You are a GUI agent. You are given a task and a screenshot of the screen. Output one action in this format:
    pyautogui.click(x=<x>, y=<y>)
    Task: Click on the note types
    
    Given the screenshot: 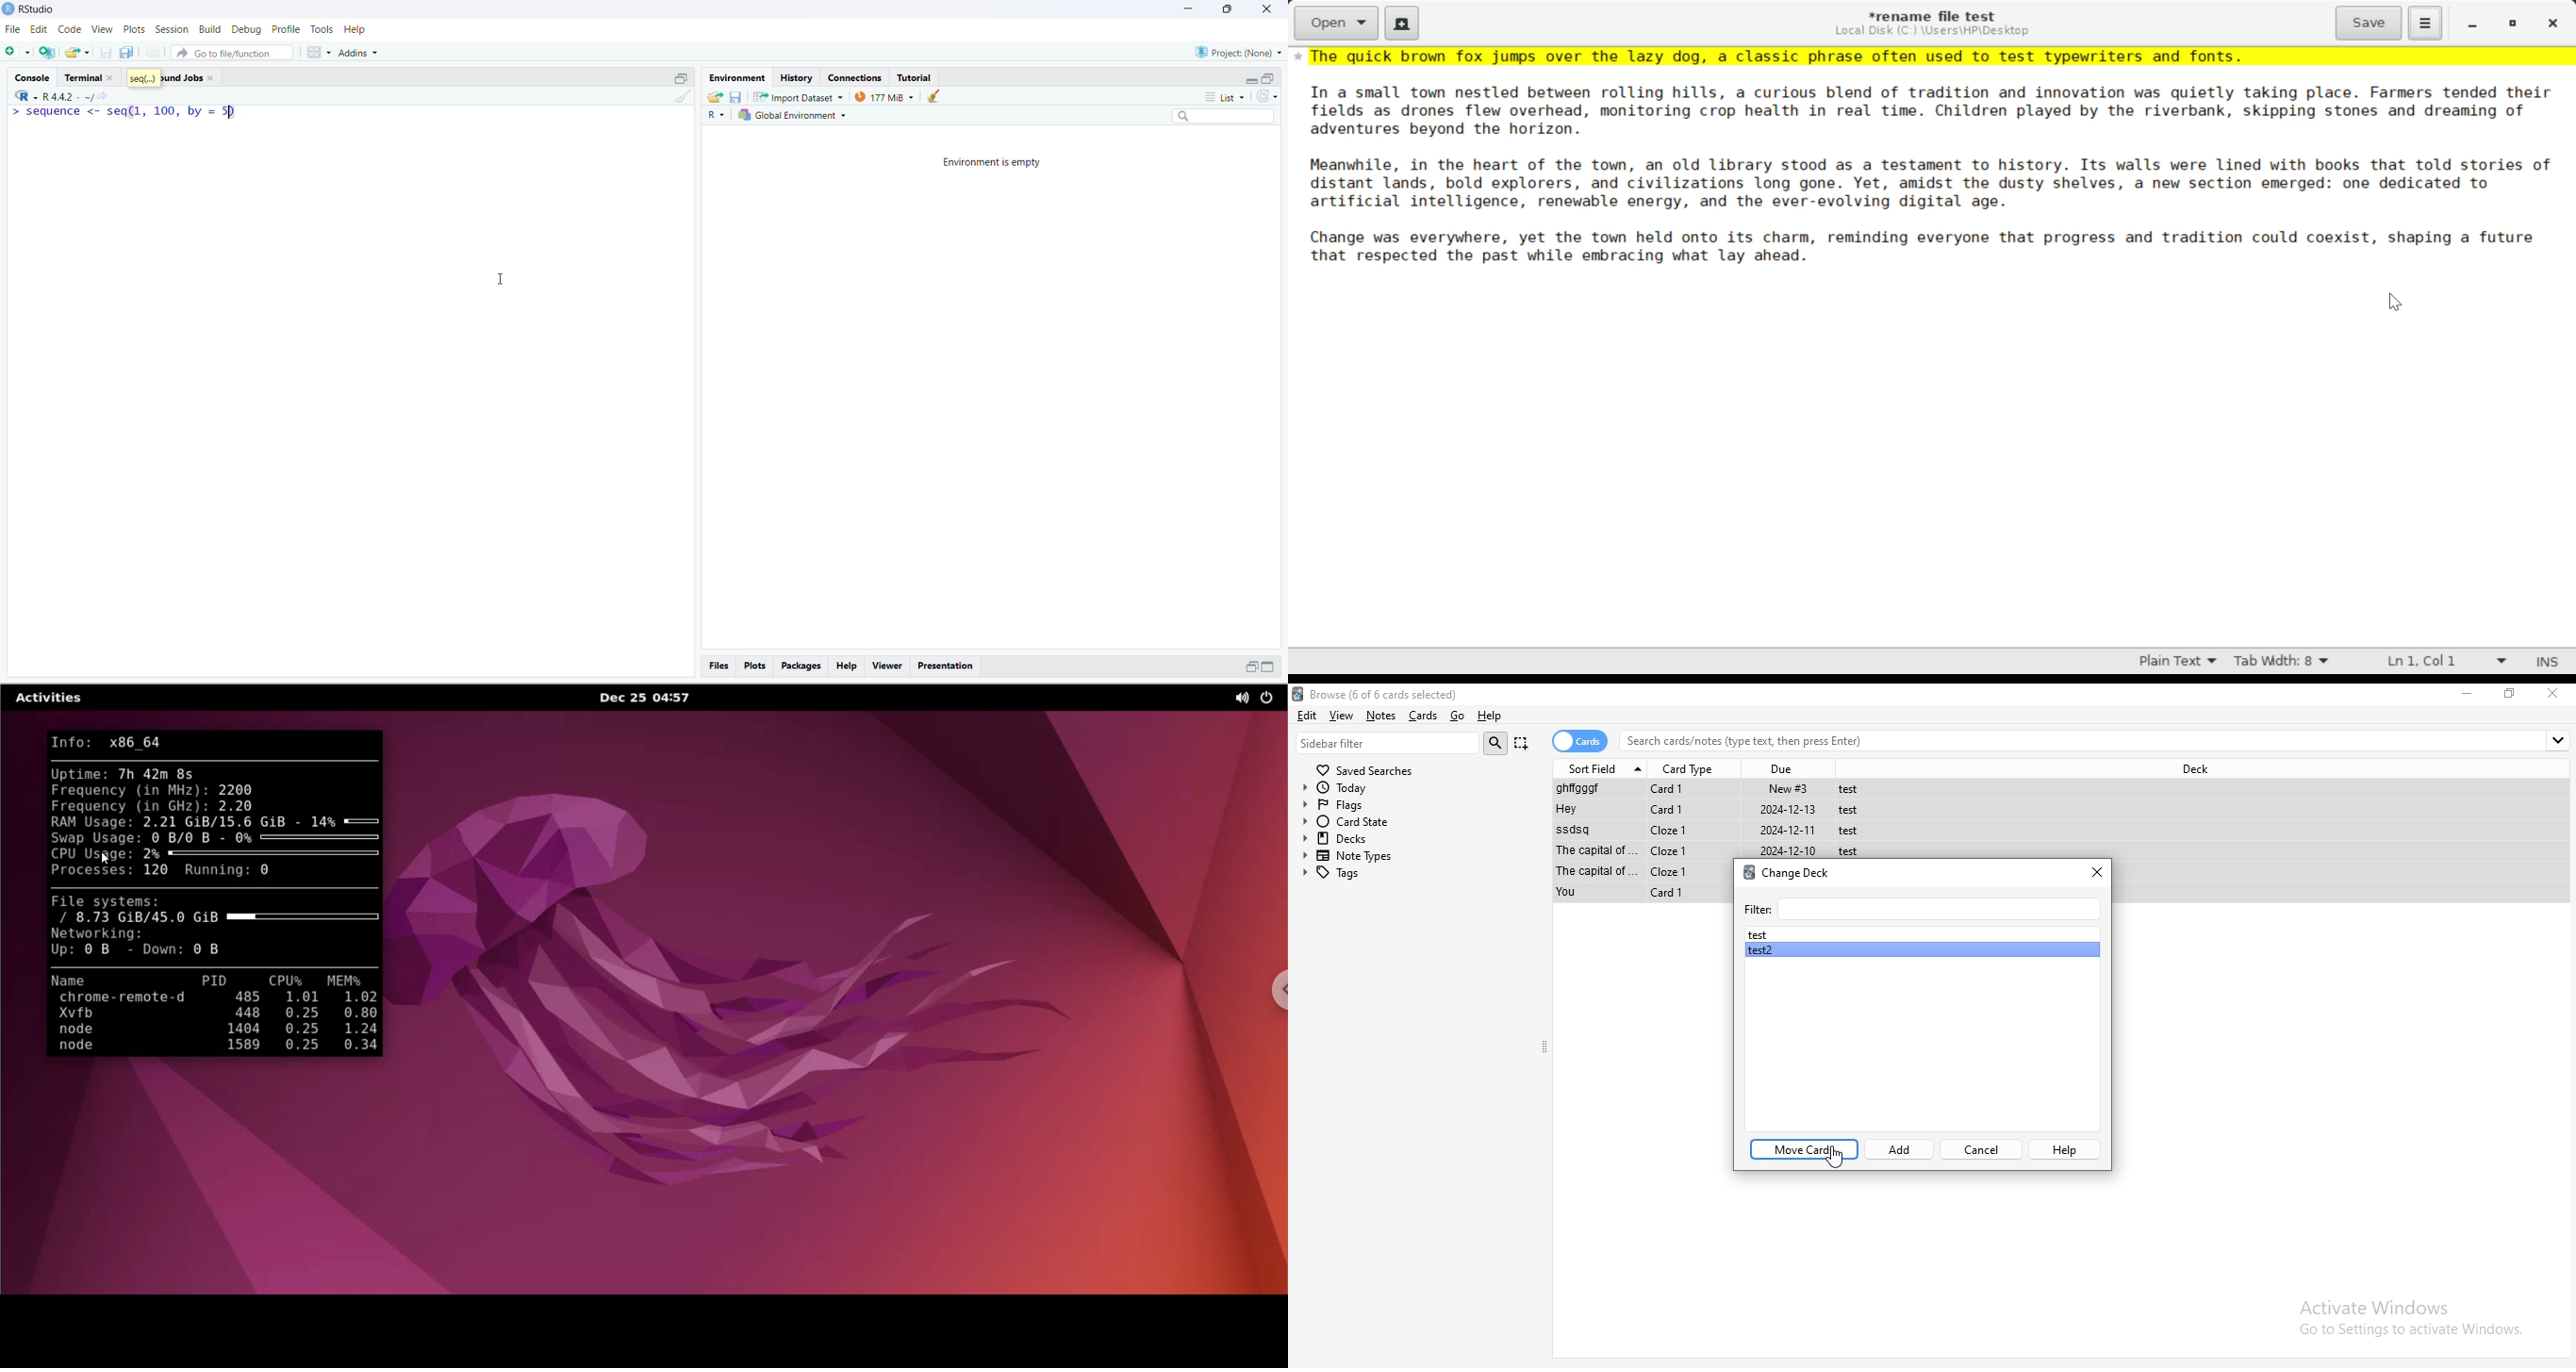 What is the action you would take?
    pyautogui.click(x=1416, y=856)
    